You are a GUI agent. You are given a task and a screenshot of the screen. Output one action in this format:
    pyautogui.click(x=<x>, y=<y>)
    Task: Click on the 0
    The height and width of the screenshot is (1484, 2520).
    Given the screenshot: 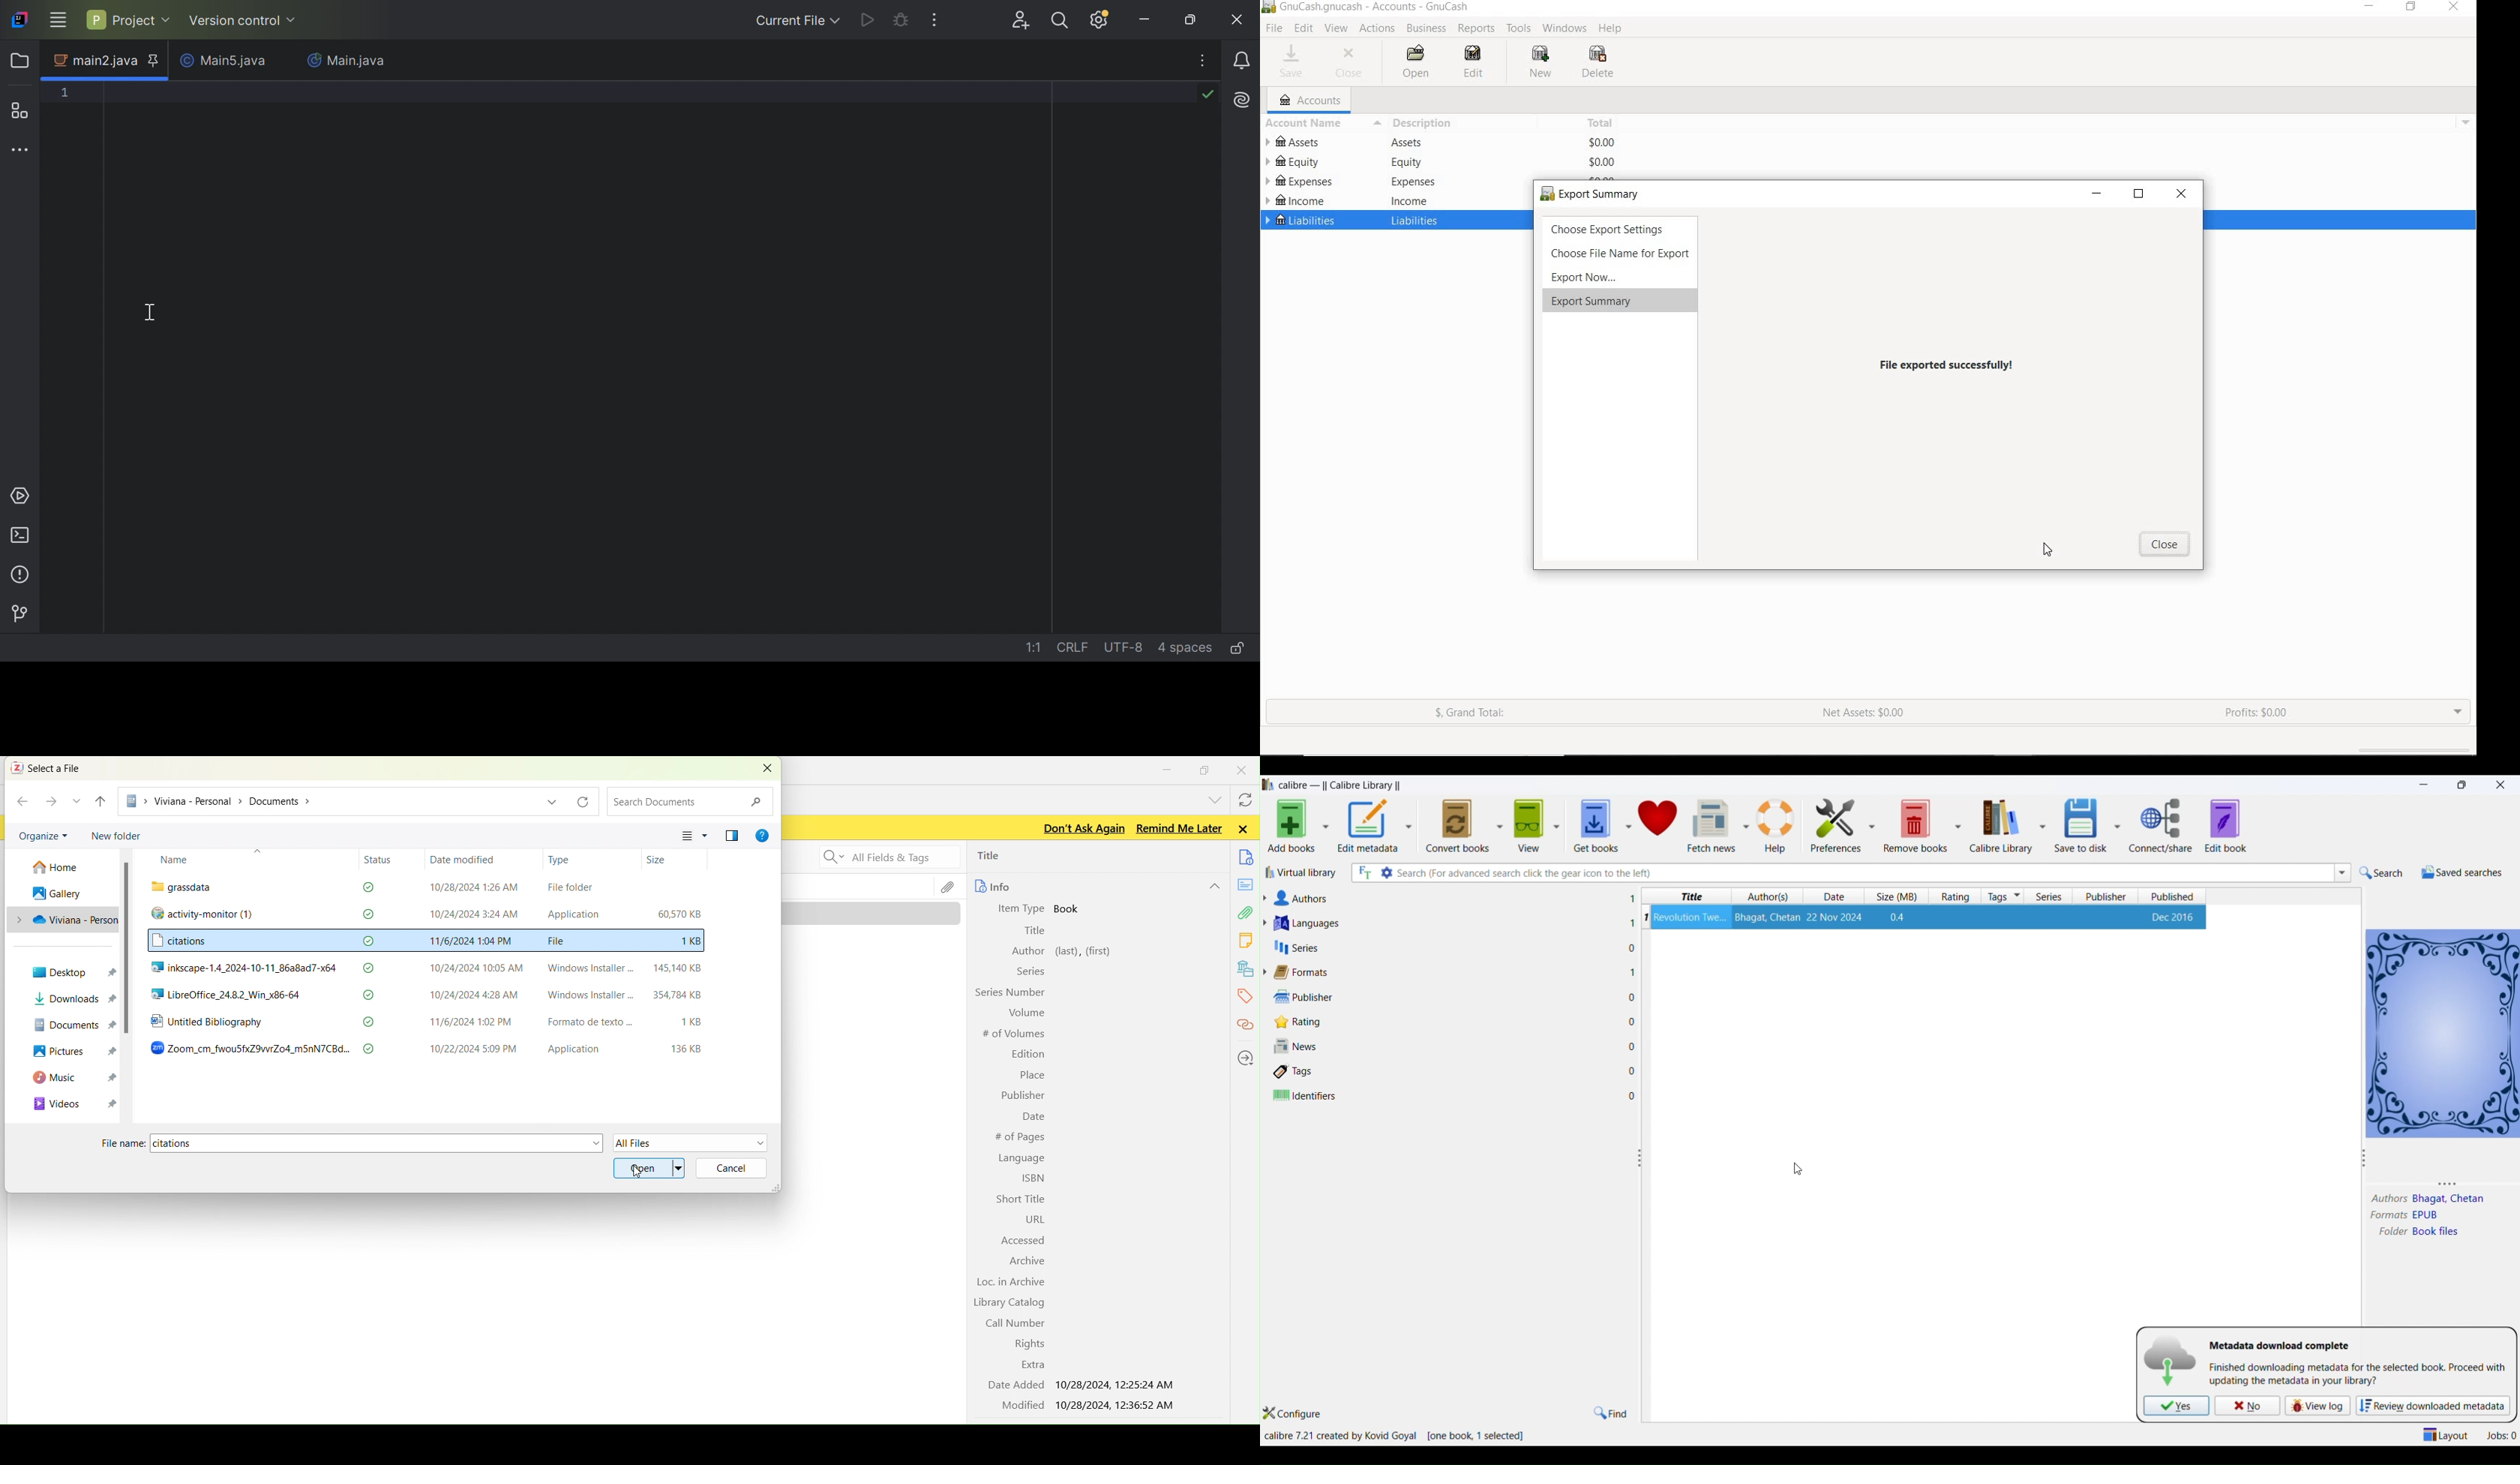 What is the action you would take?
    pyautogui.click(x=1632, y=1071)
    